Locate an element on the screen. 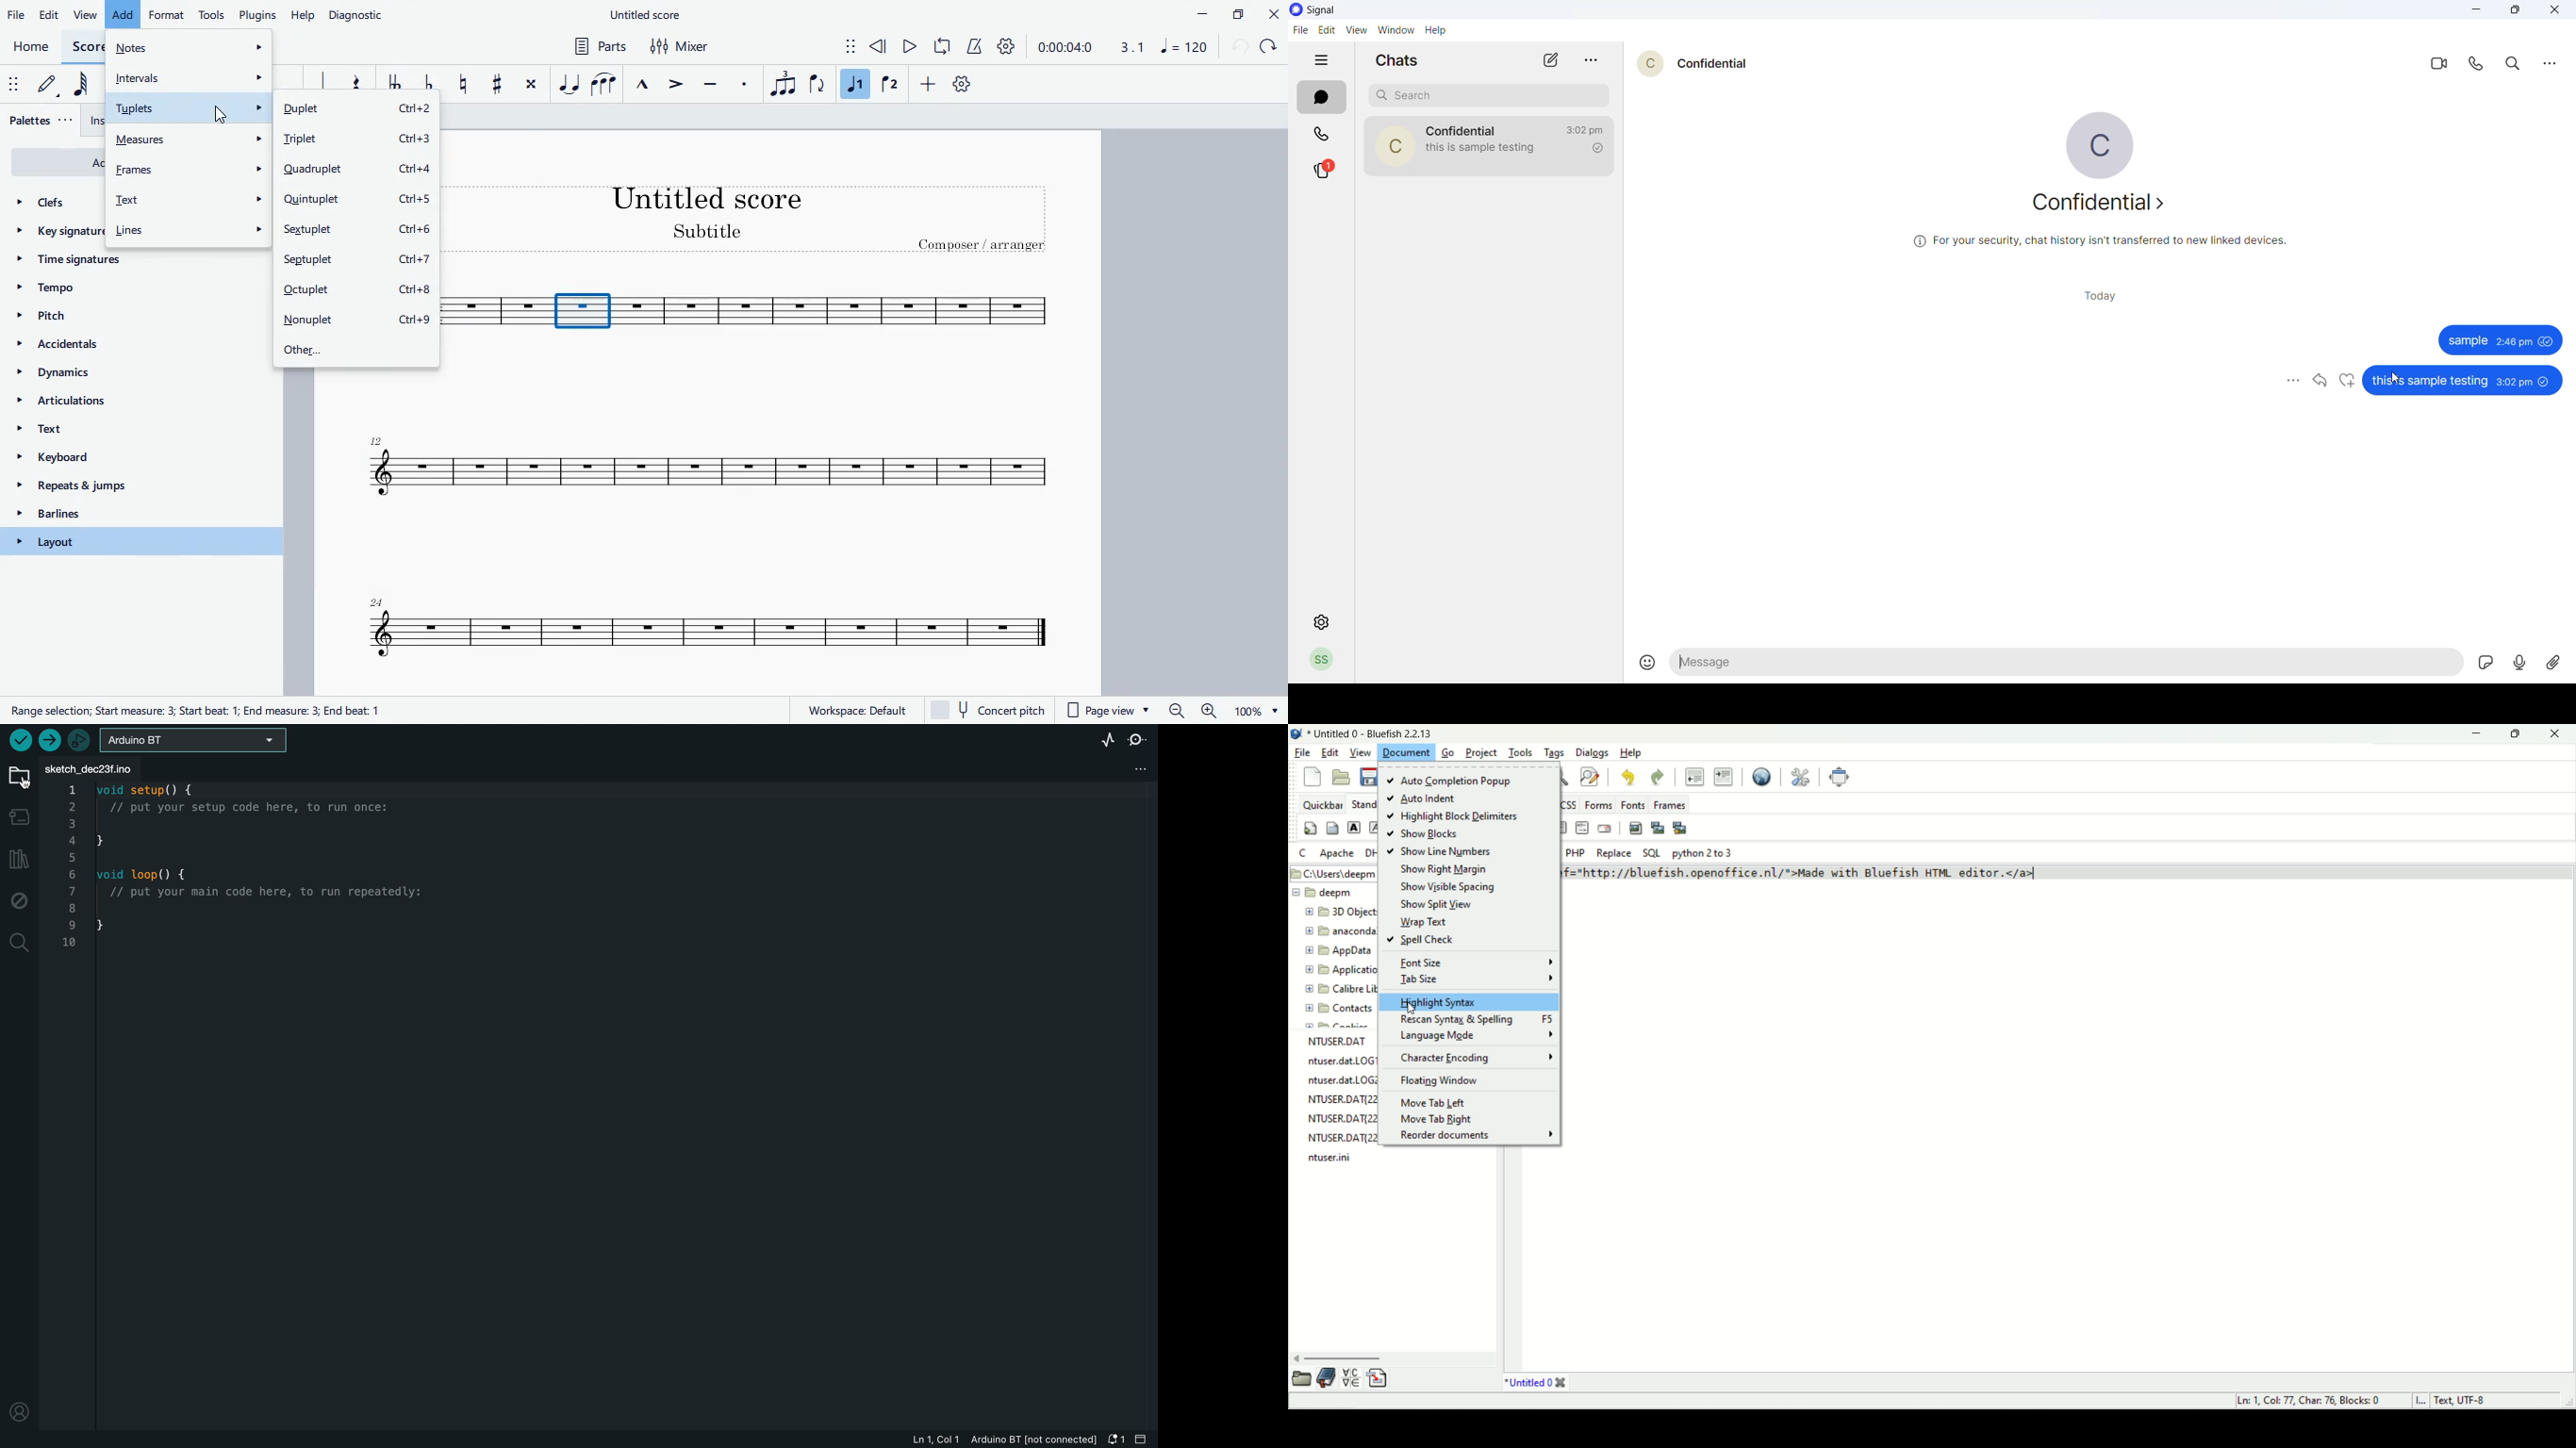  lines is located at coordinates (188, 229).